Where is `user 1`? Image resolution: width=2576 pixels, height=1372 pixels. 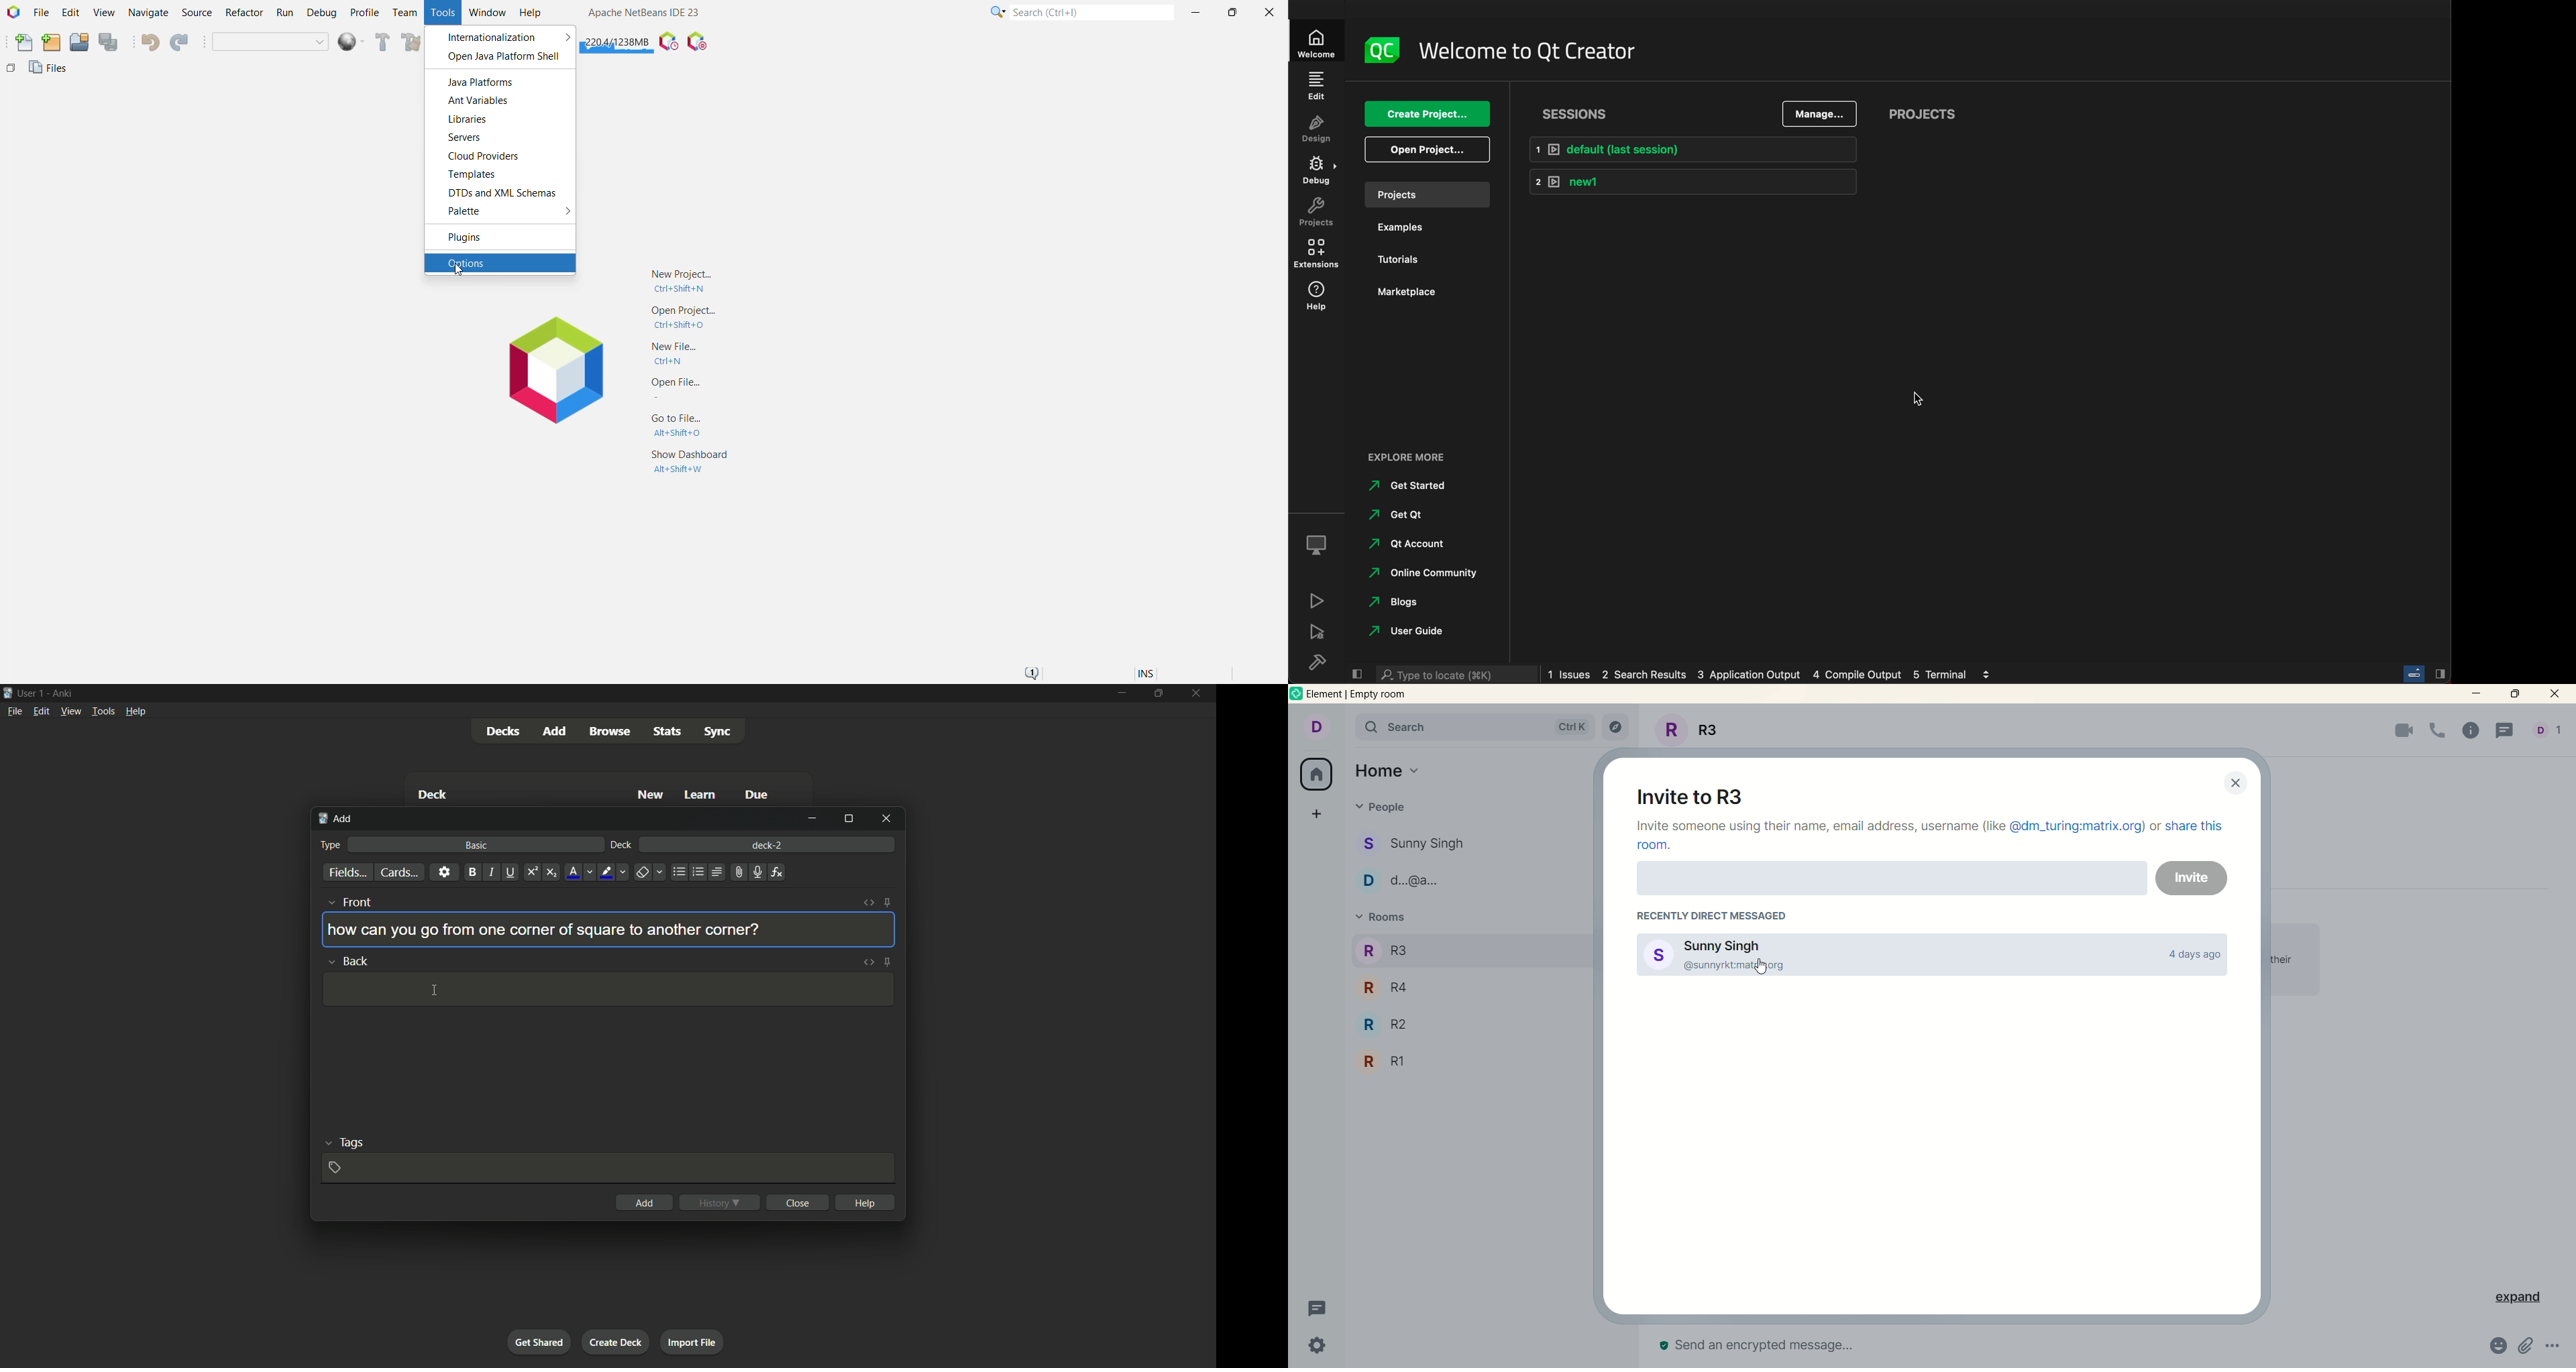
user 1 is located at coordinates (32, 695).